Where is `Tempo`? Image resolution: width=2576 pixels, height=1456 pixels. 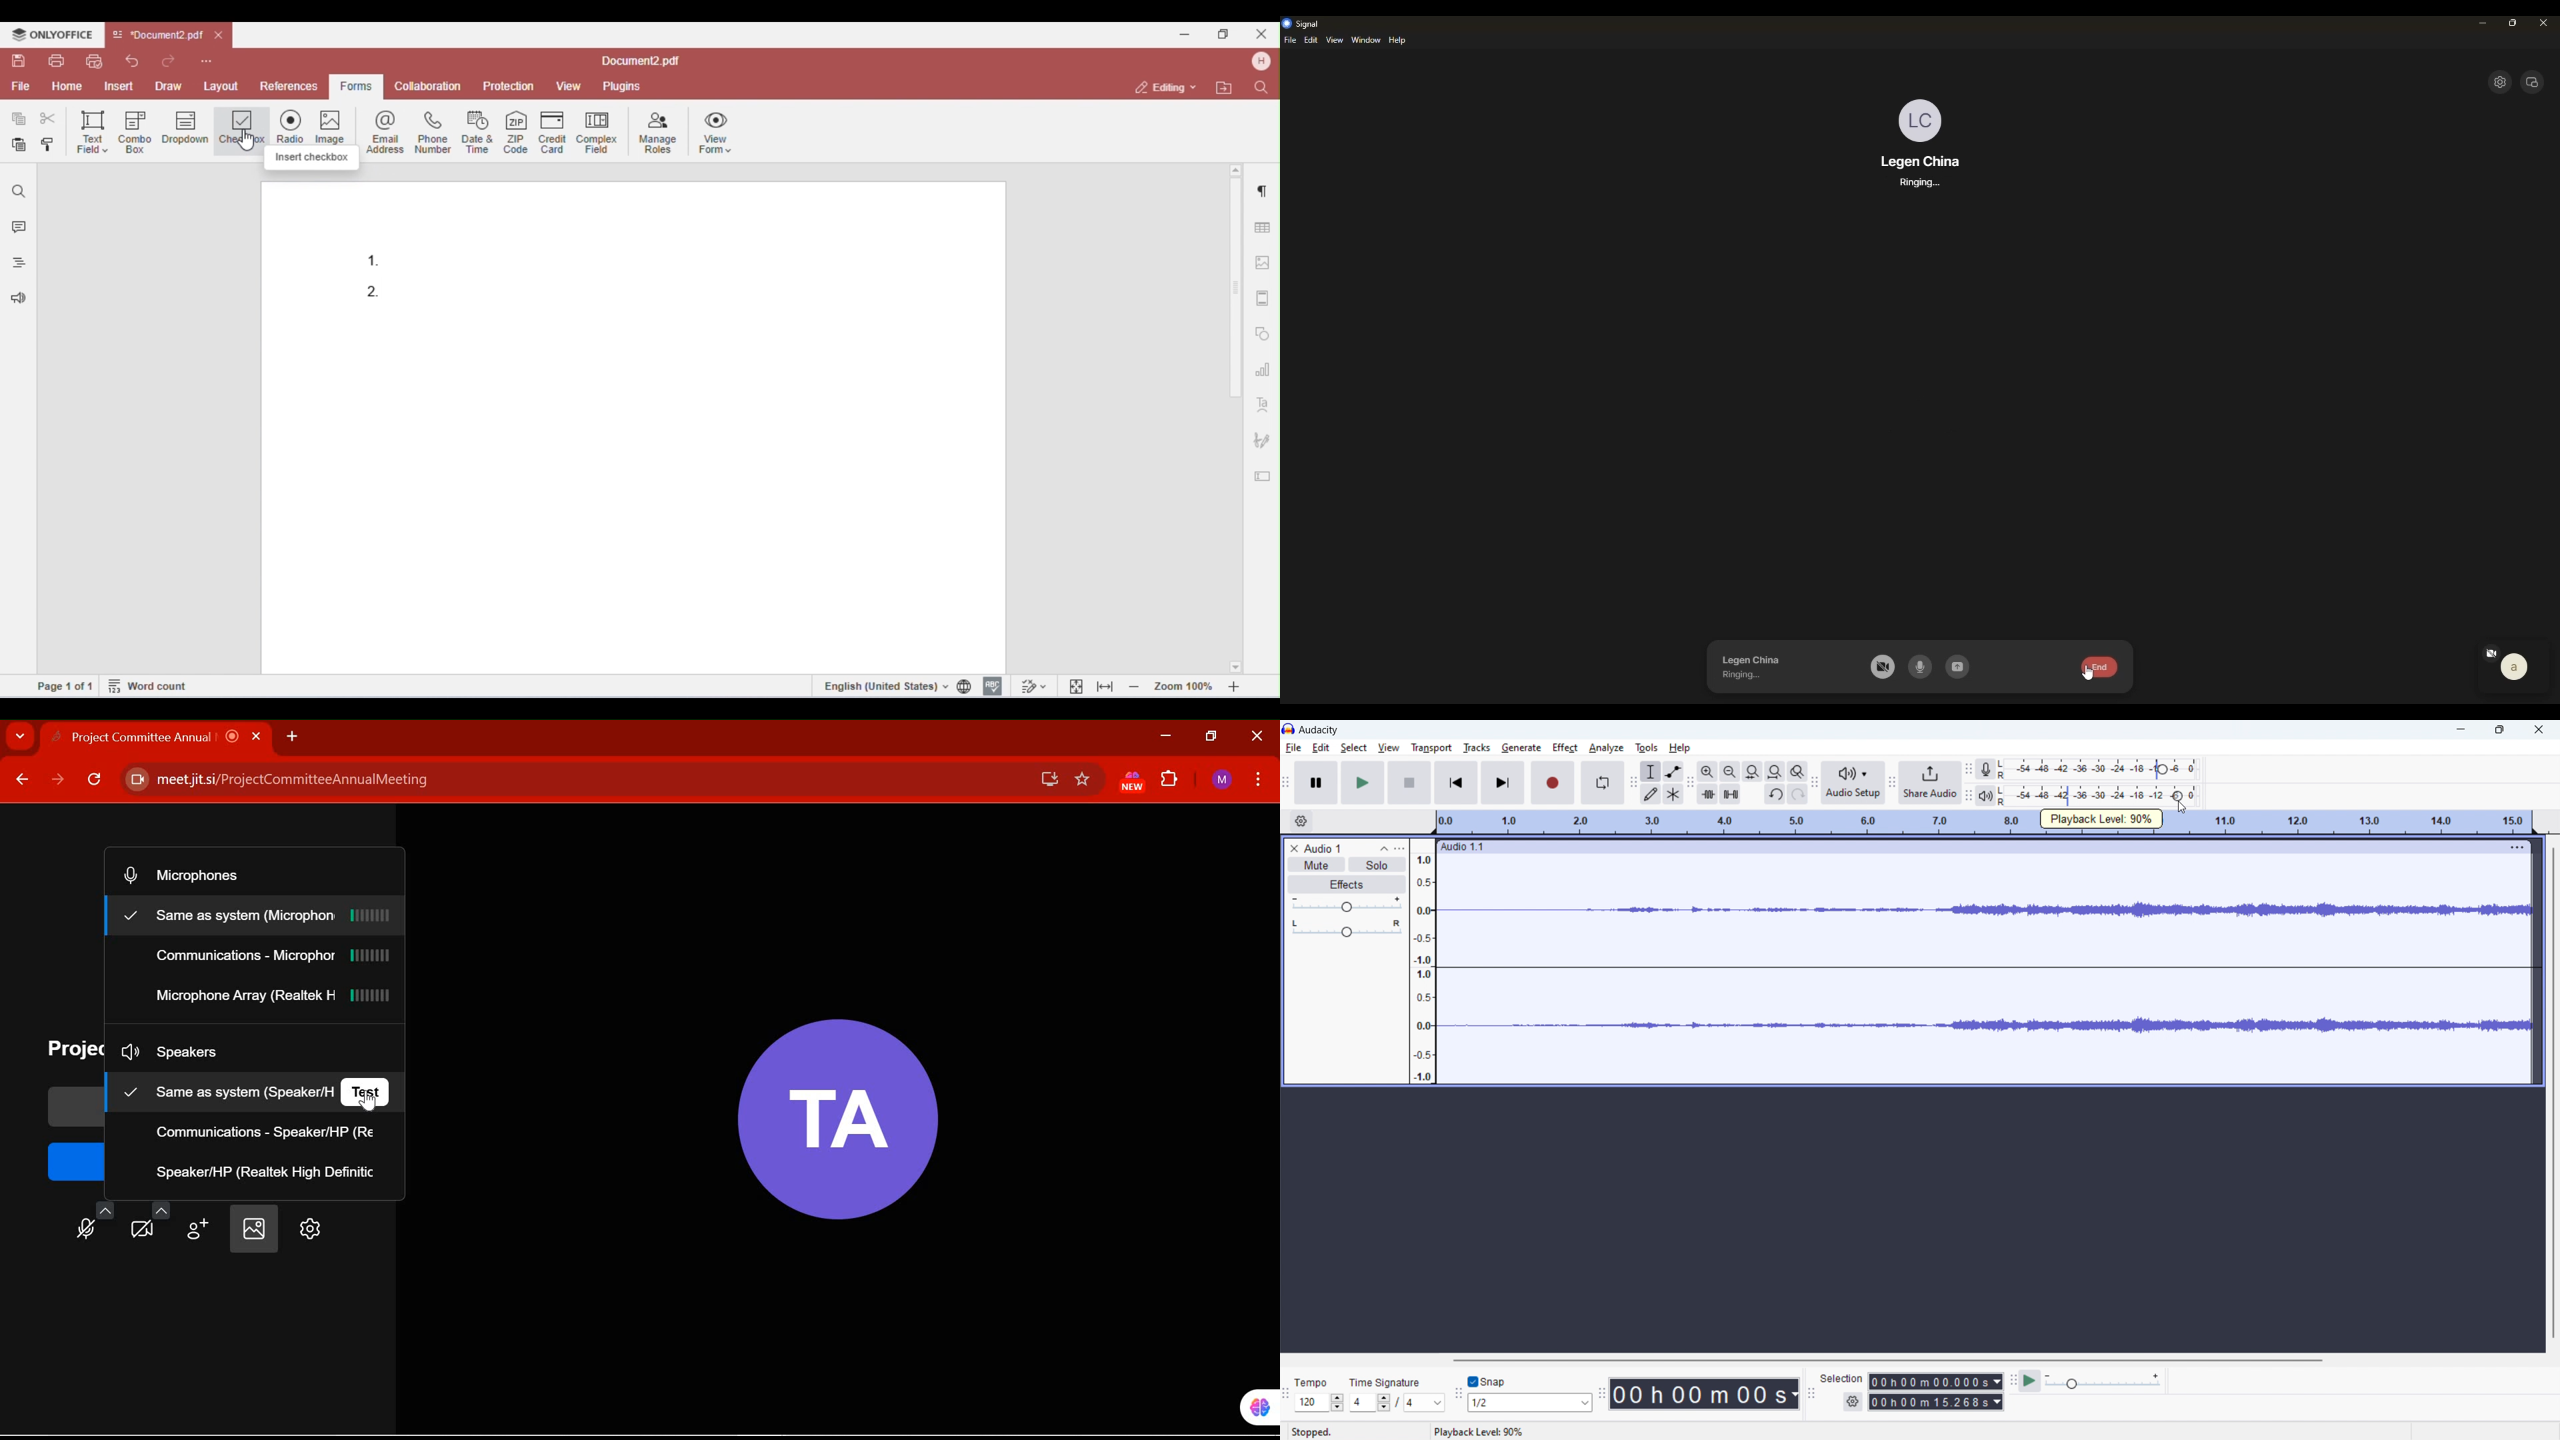
Tempo is located at coordinates (1314, 1381).